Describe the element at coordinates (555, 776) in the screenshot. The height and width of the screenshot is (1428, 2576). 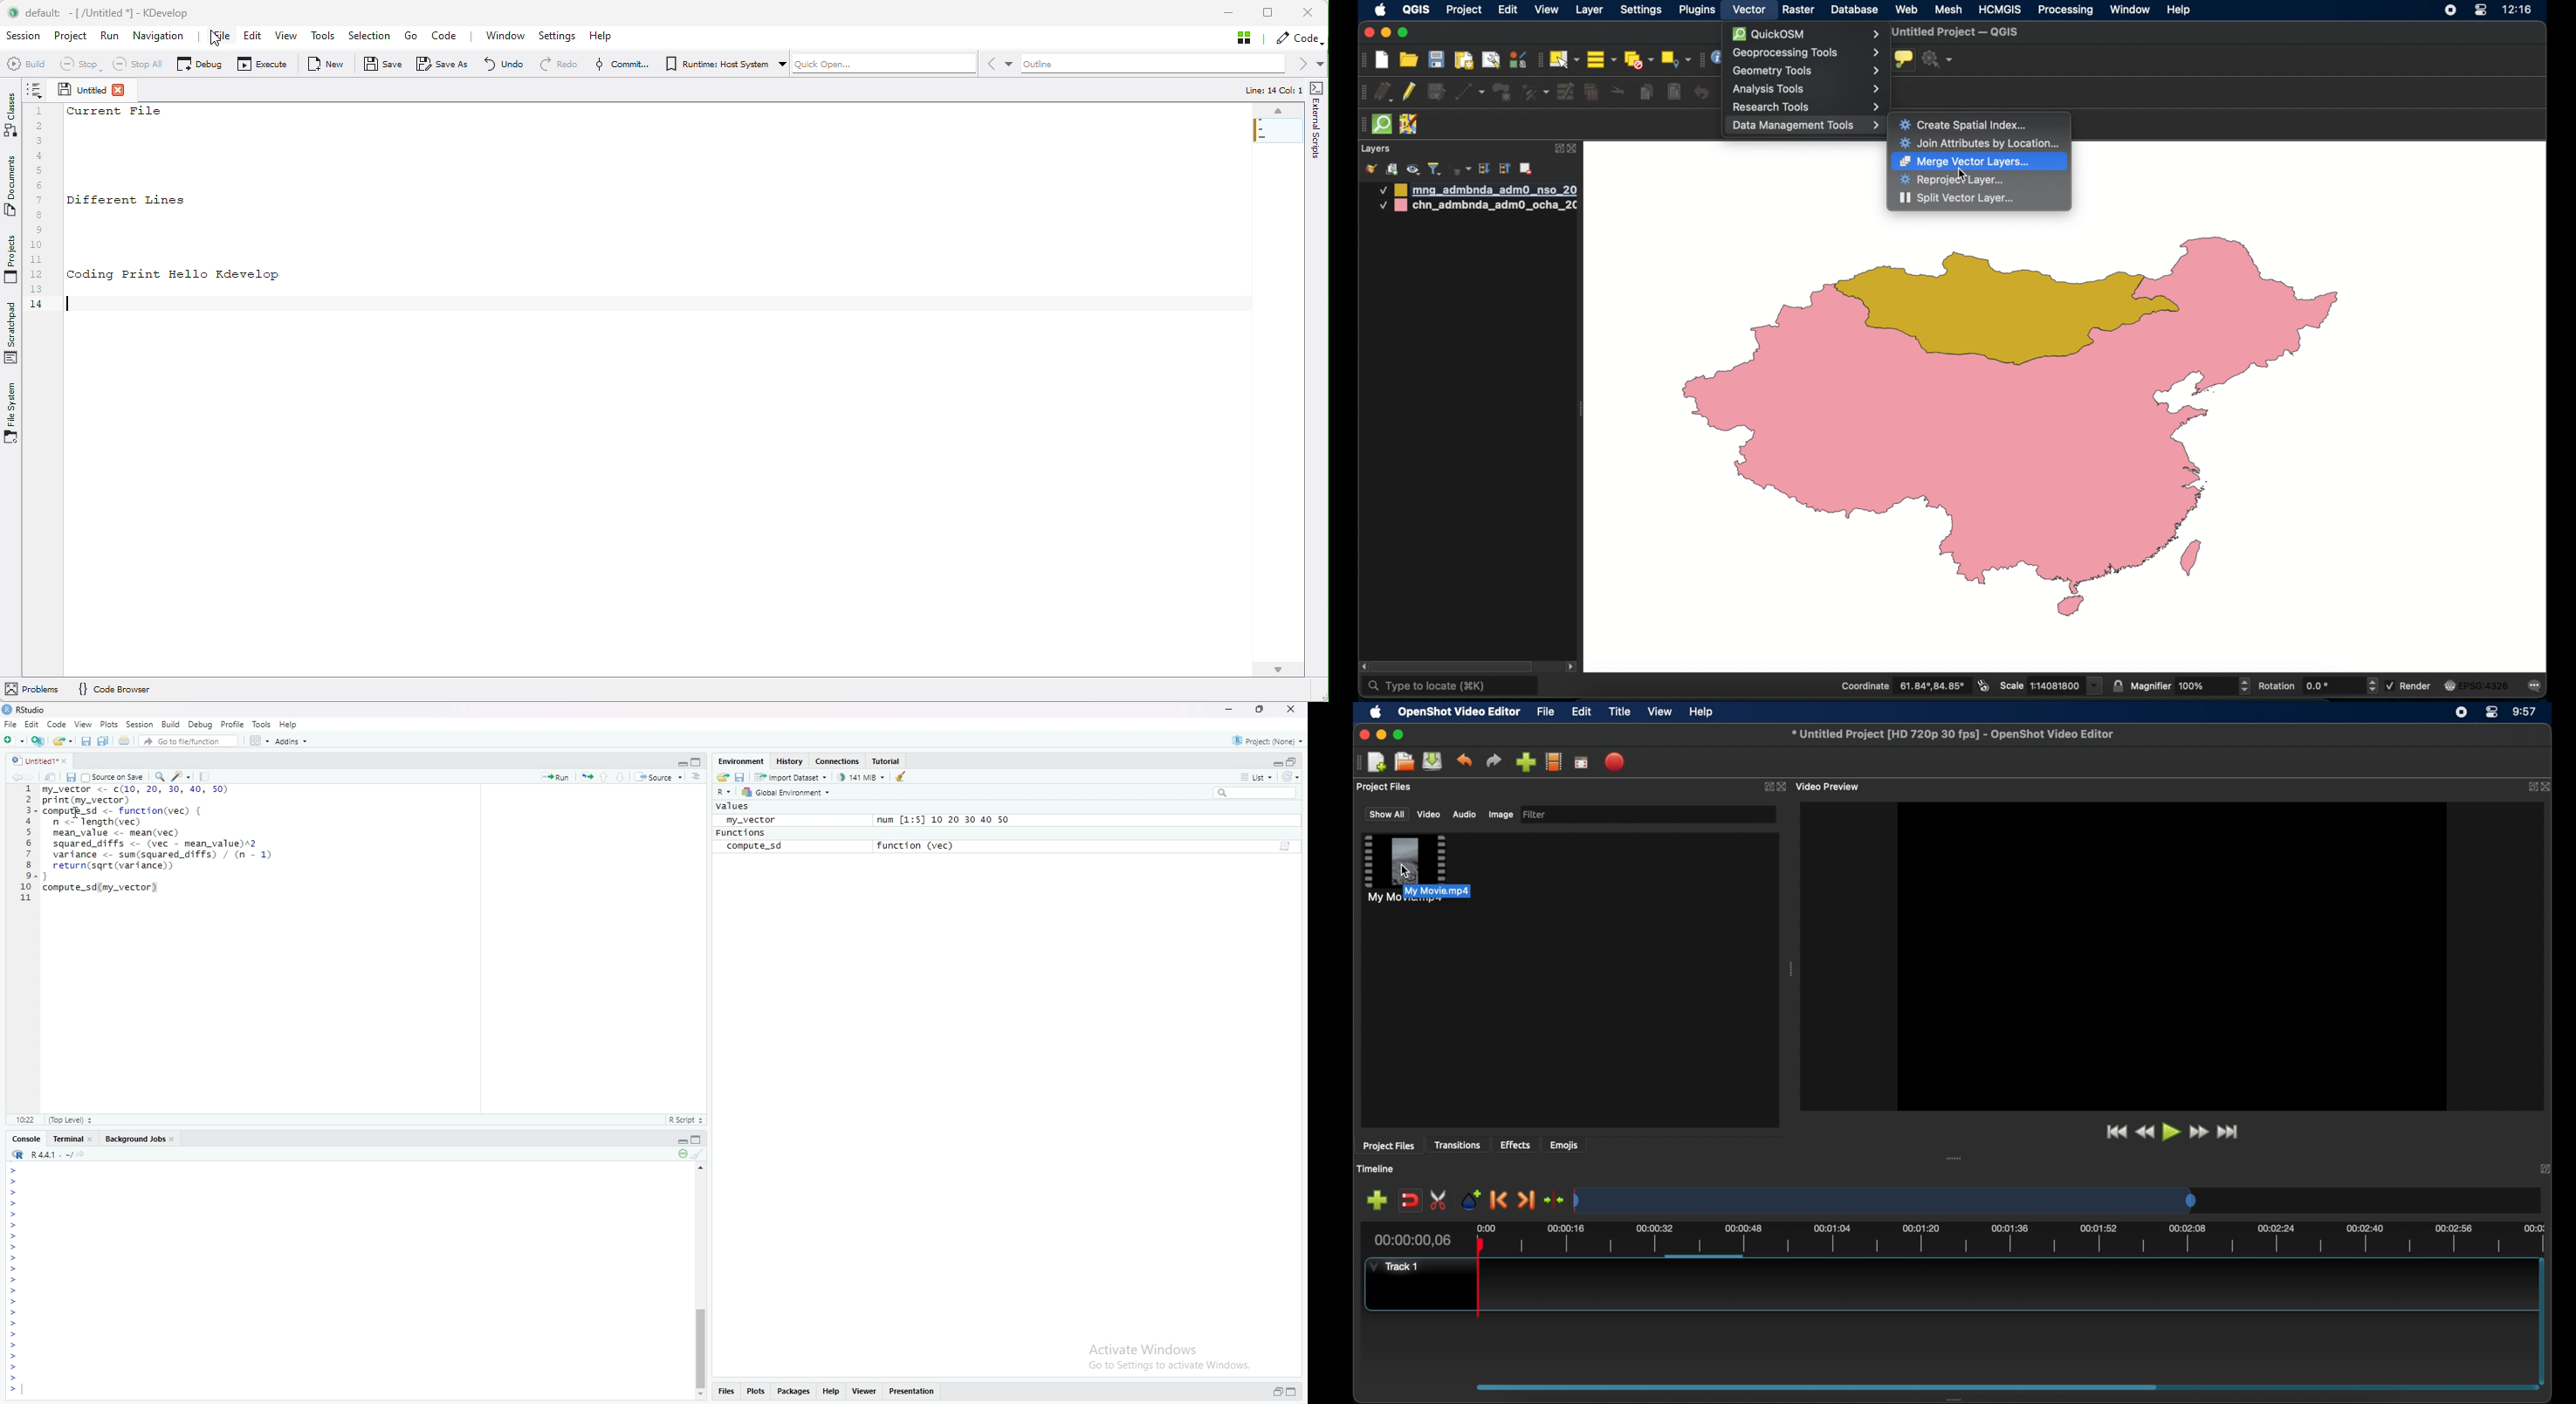
I see `Run the current line or selection ( Ctrl + Enter)` at that location.